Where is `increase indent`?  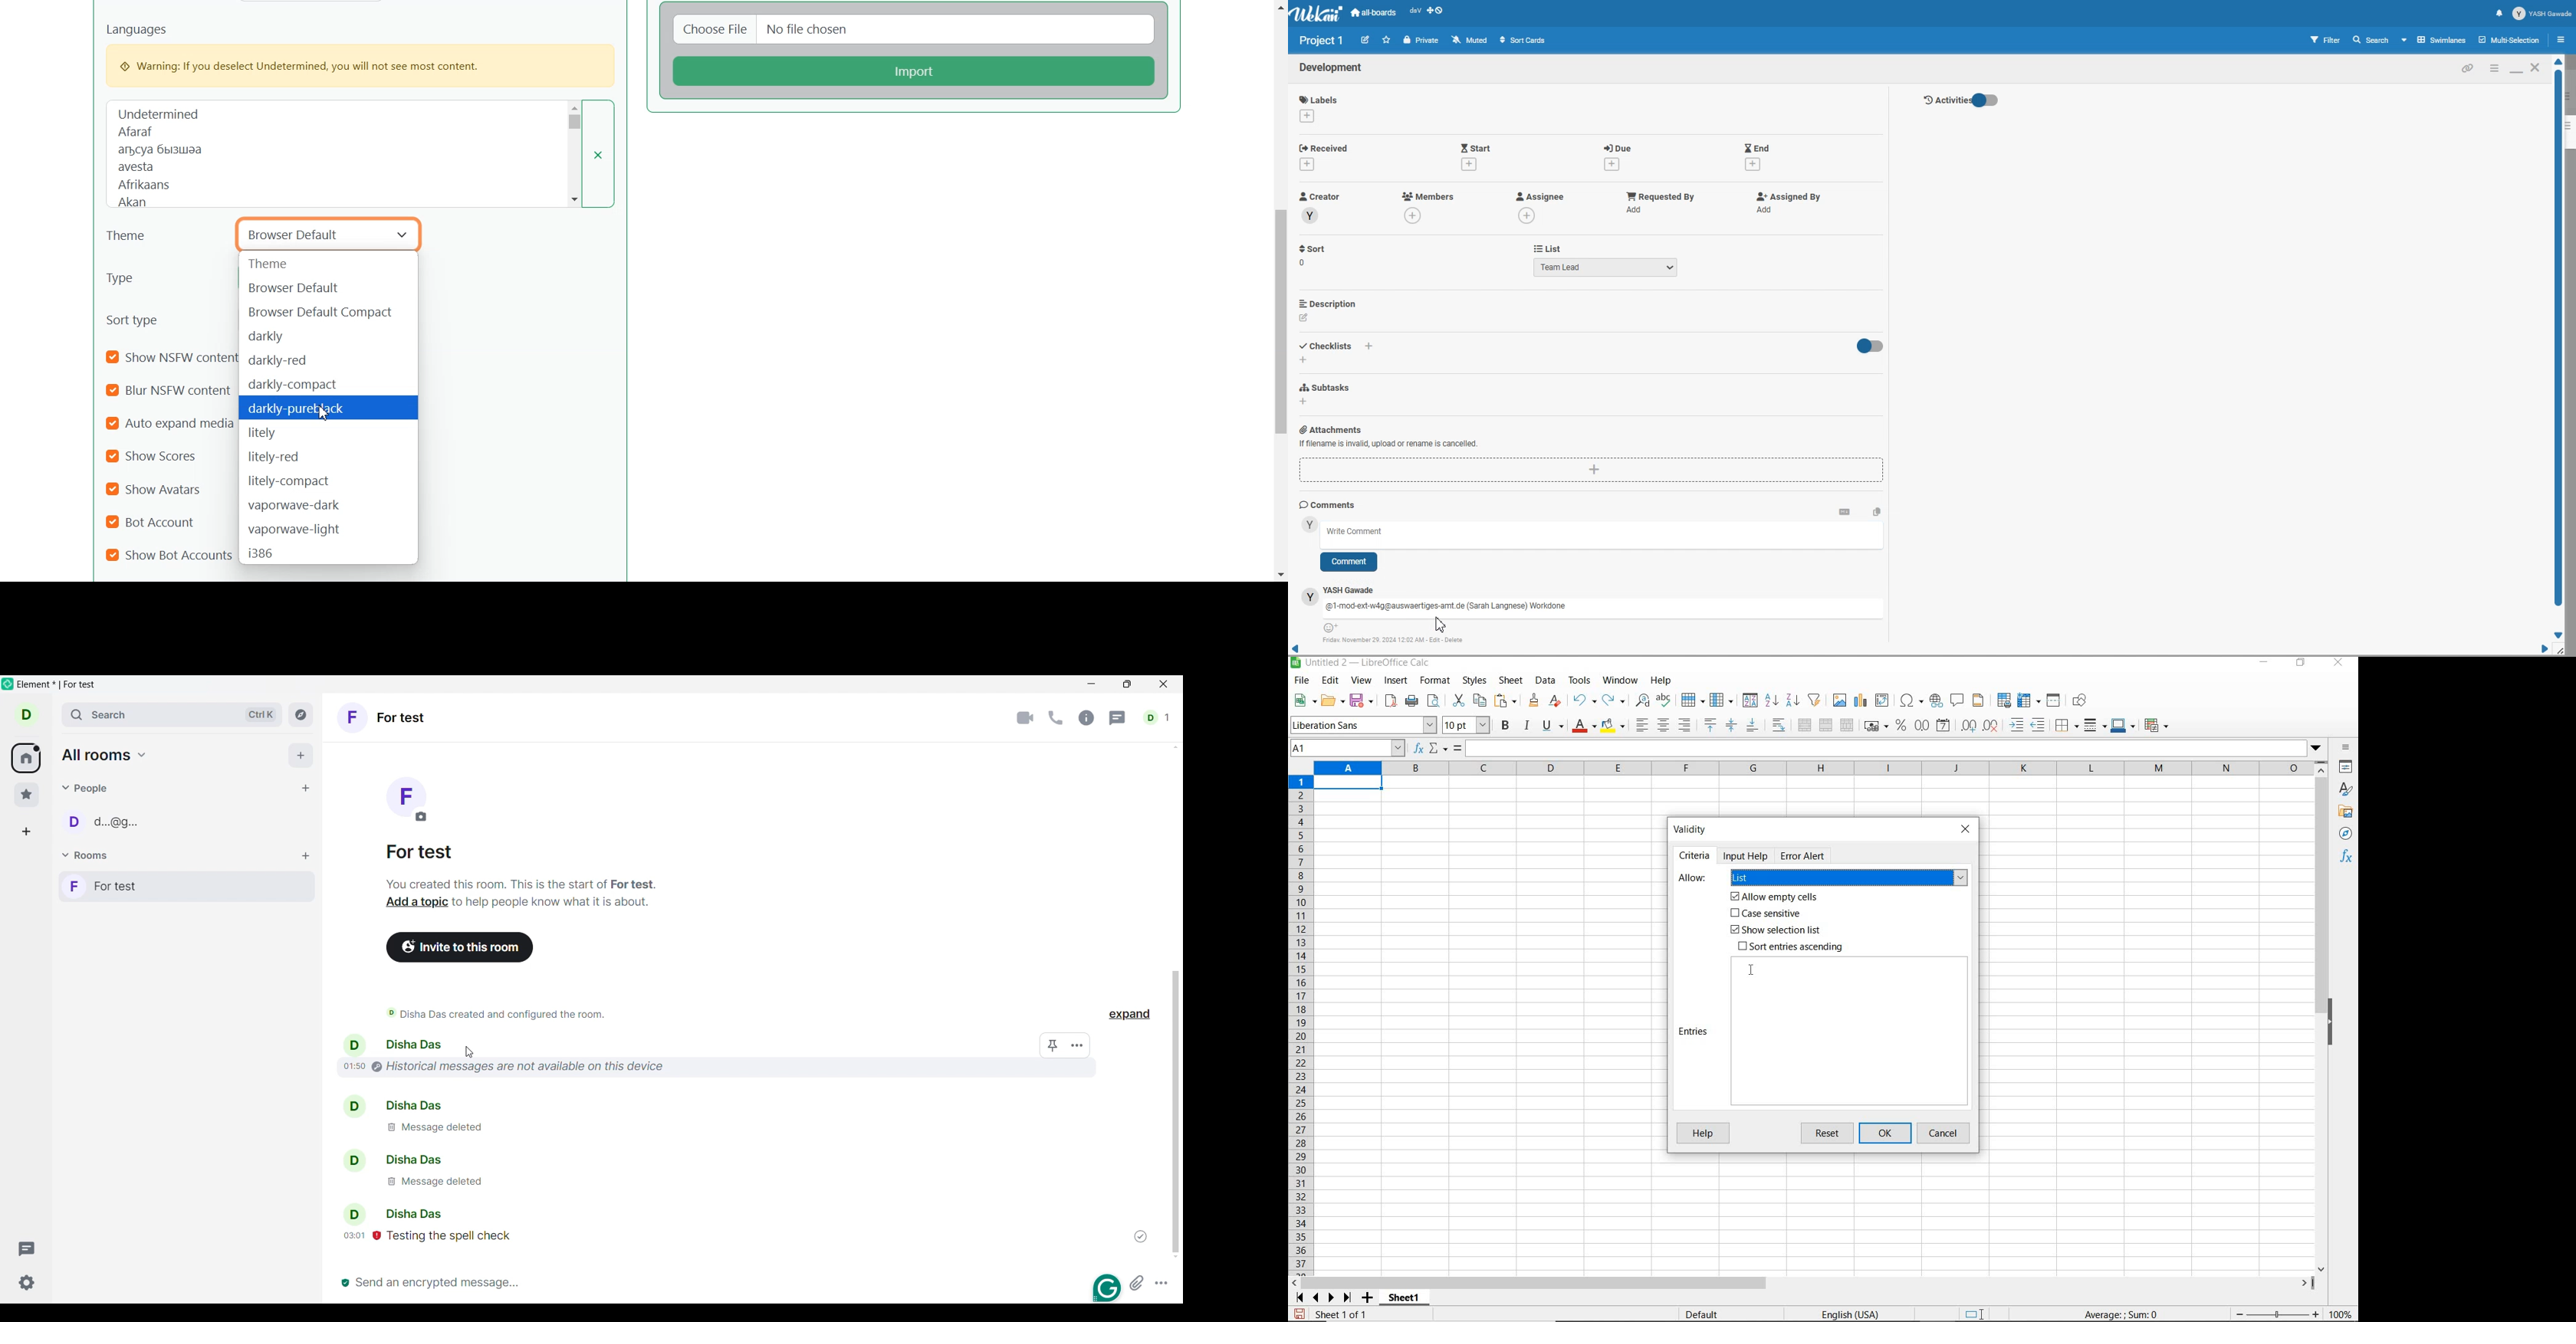 increase indent is located at coordinates (2018, 725).